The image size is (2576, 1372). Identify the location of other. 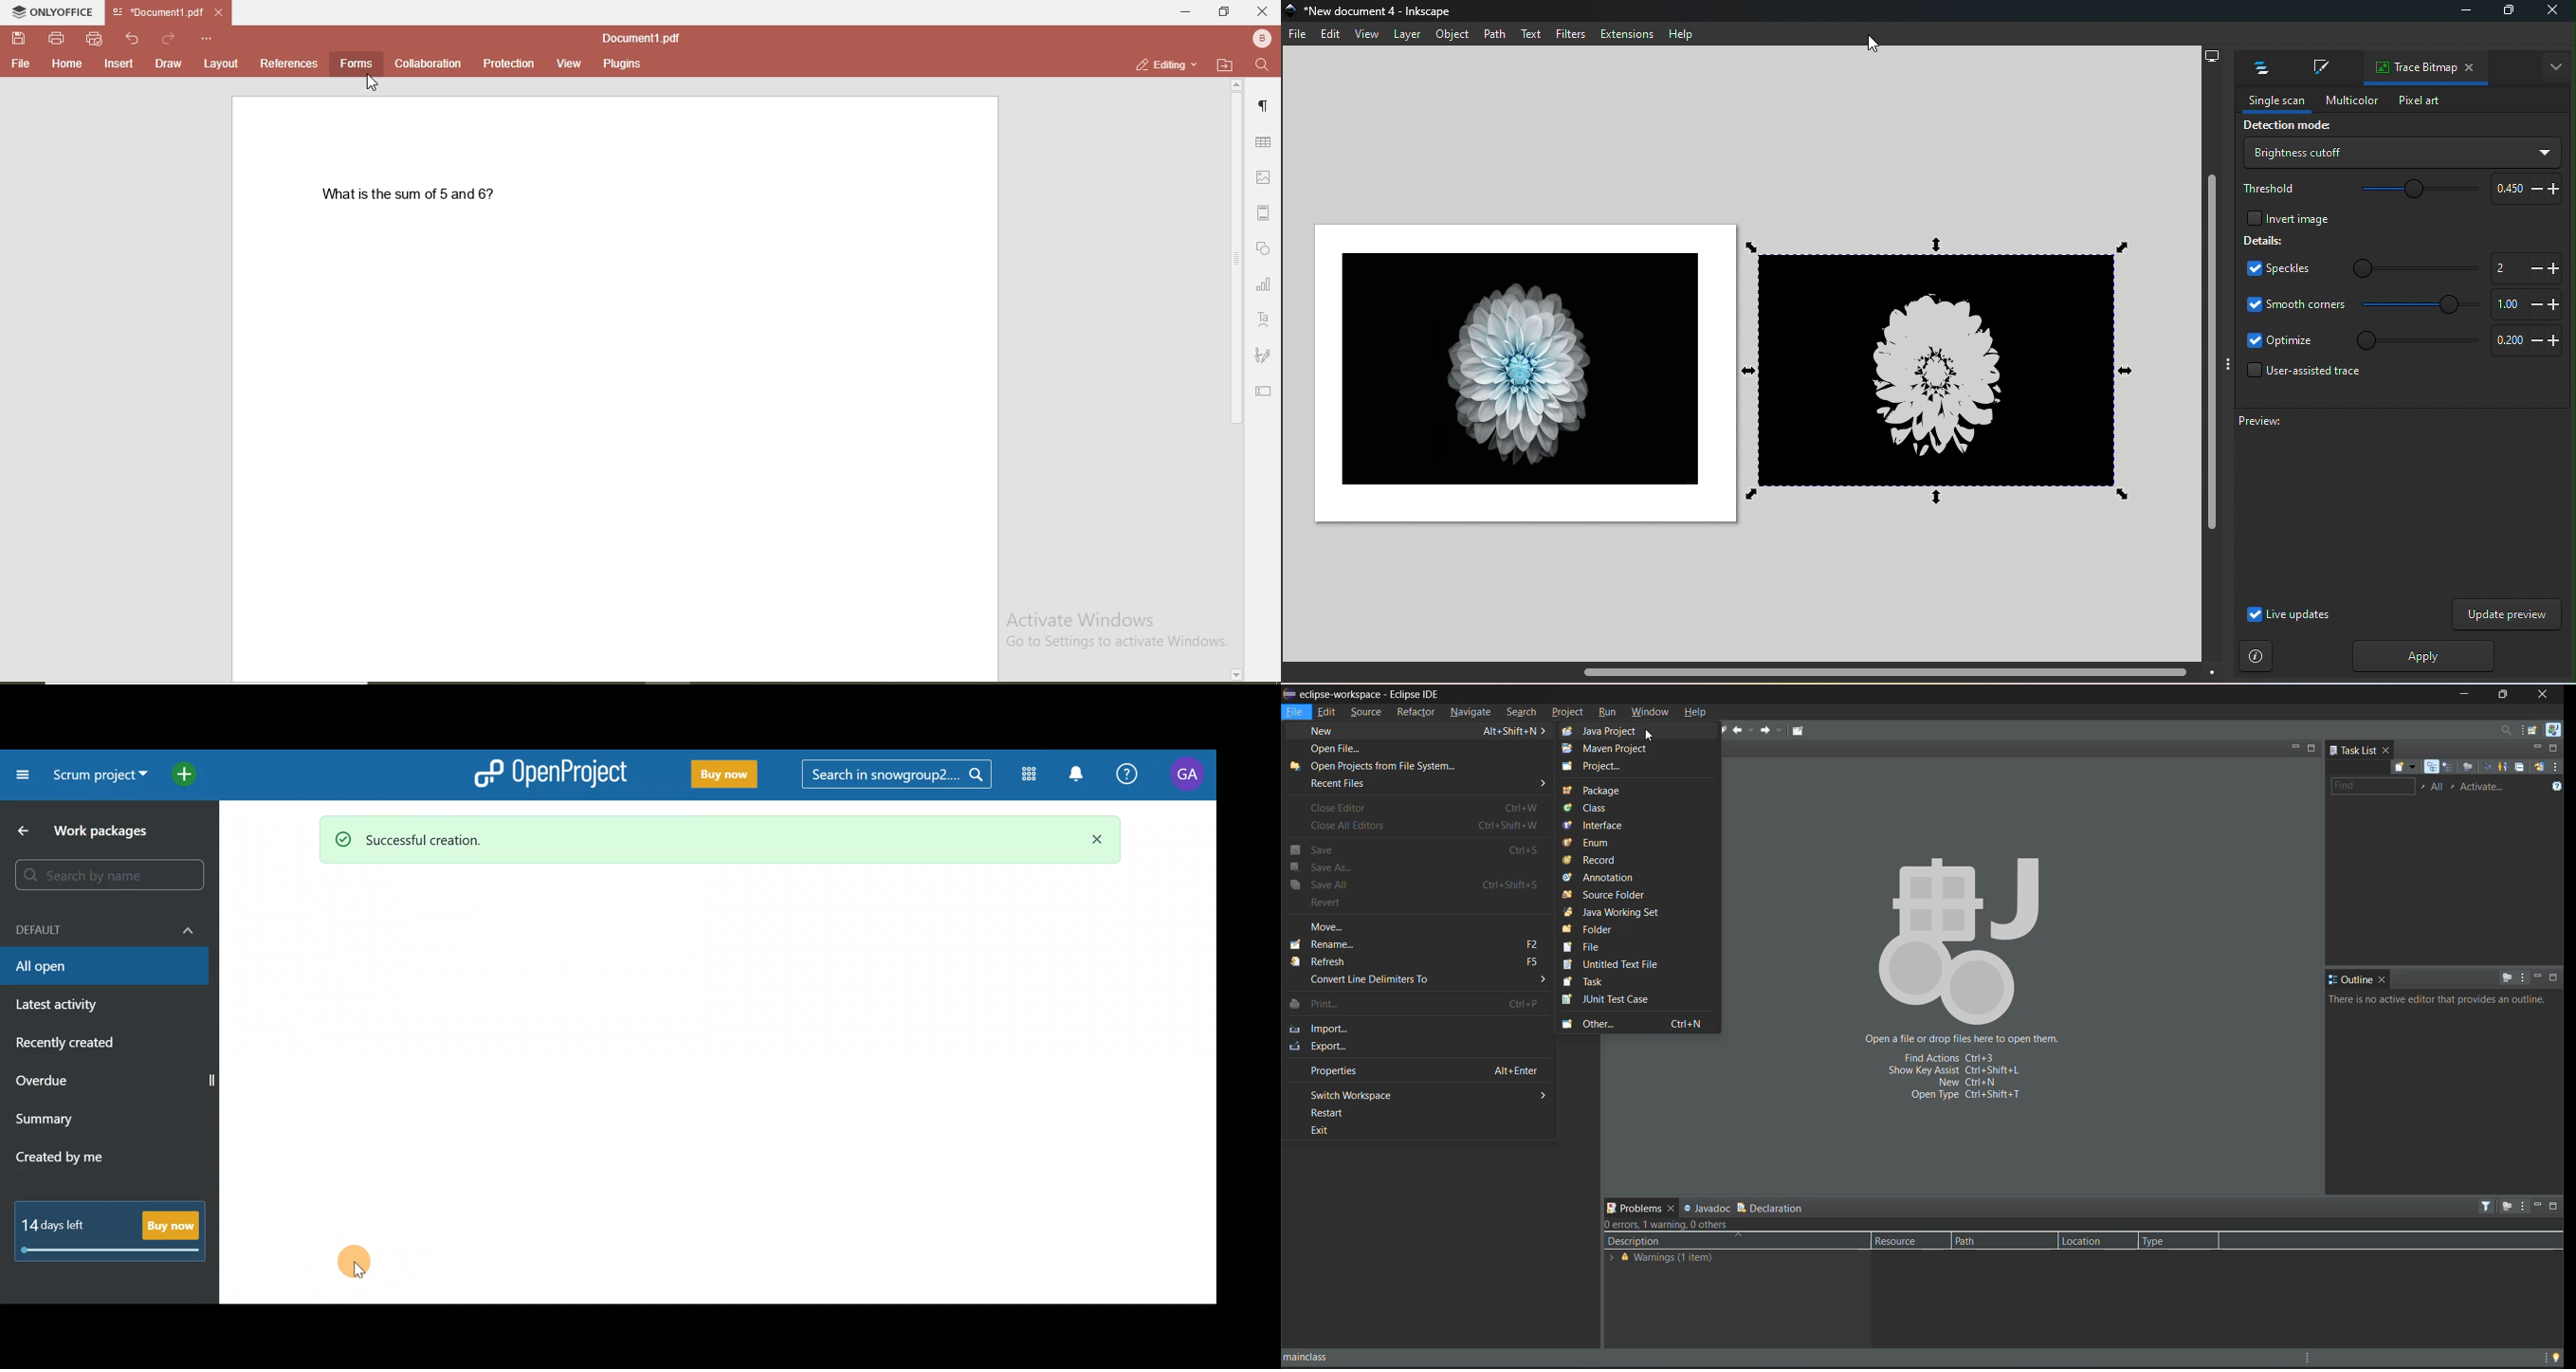
(1637, 1025).